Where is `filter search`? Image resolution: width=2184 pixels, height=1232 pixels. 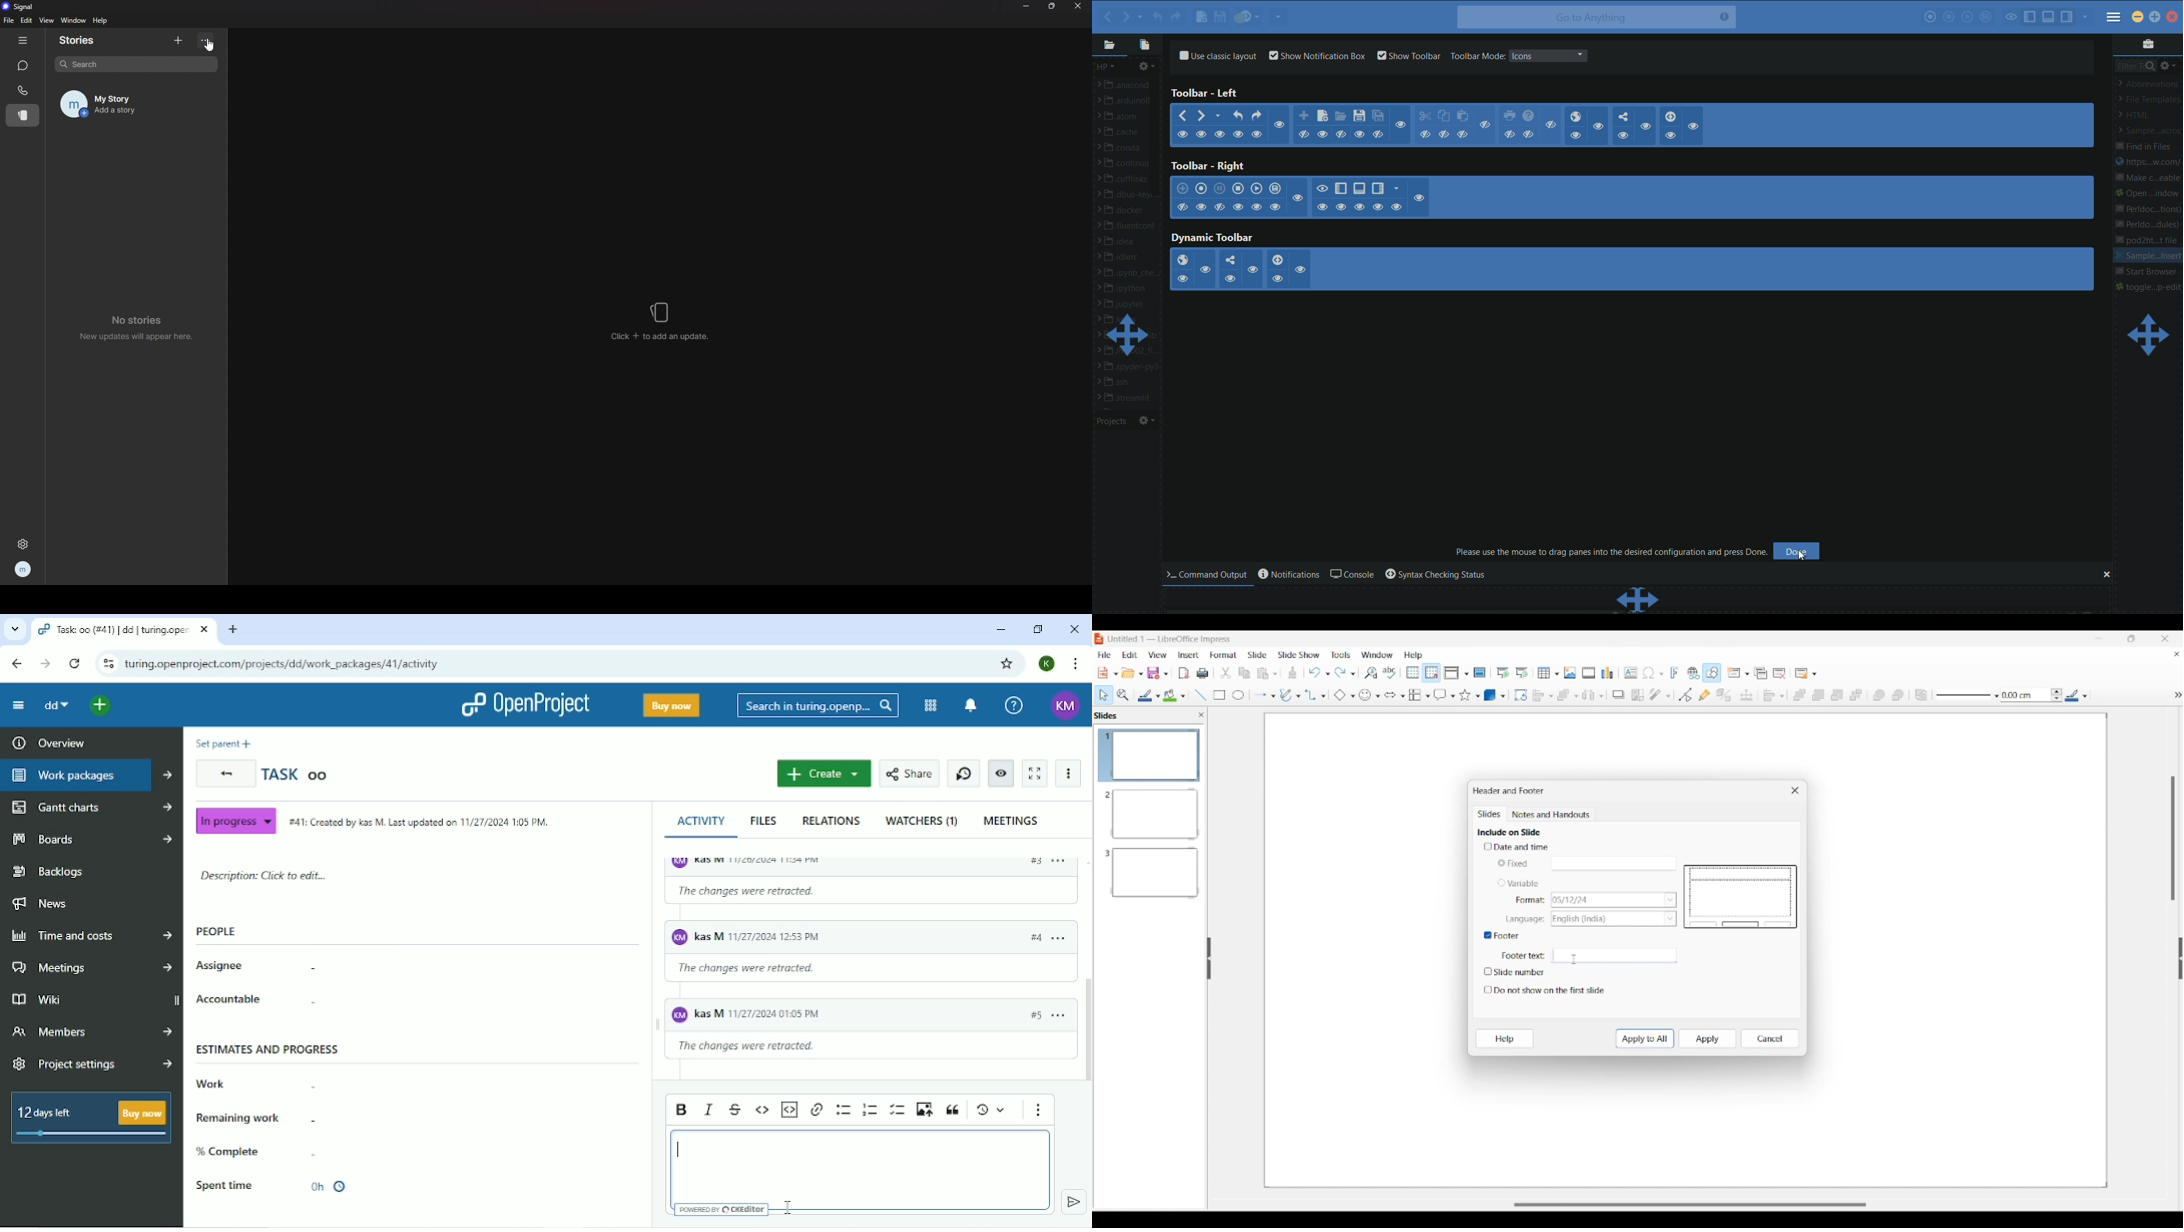
filter search is located at coordinates (2135, 65).